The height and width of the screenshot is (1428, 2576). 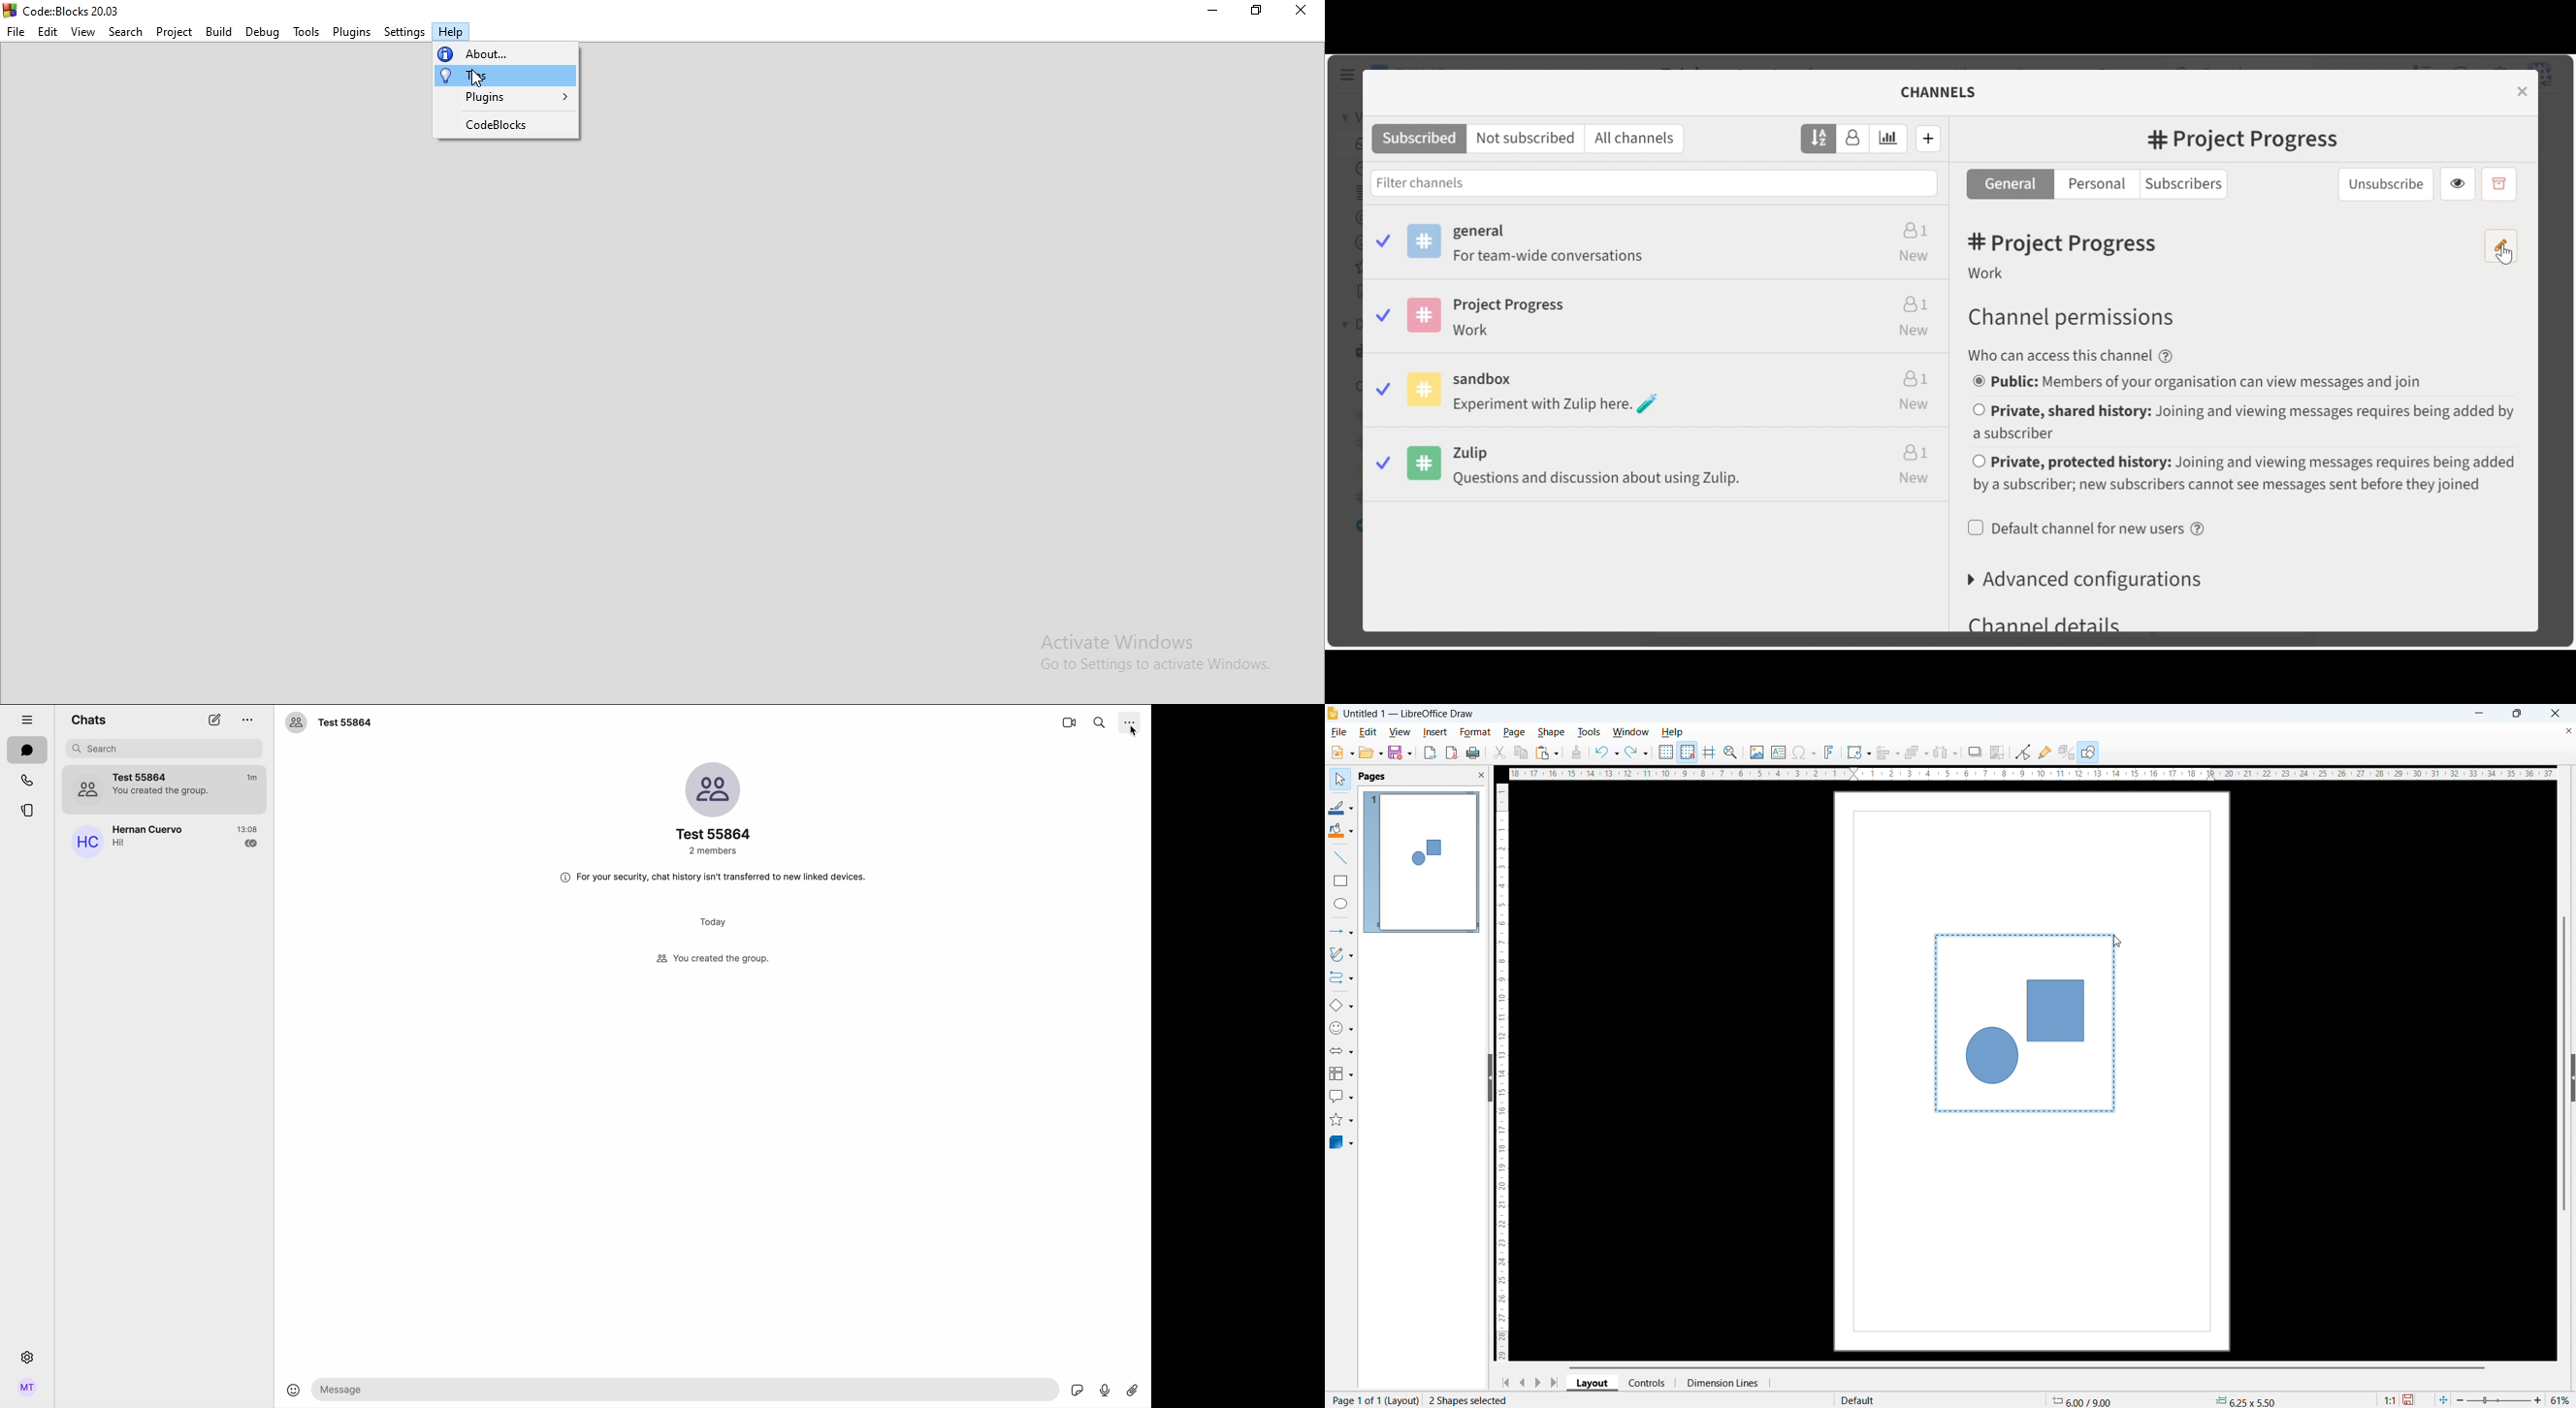 I want to click on about, so click(x=507, y=54).